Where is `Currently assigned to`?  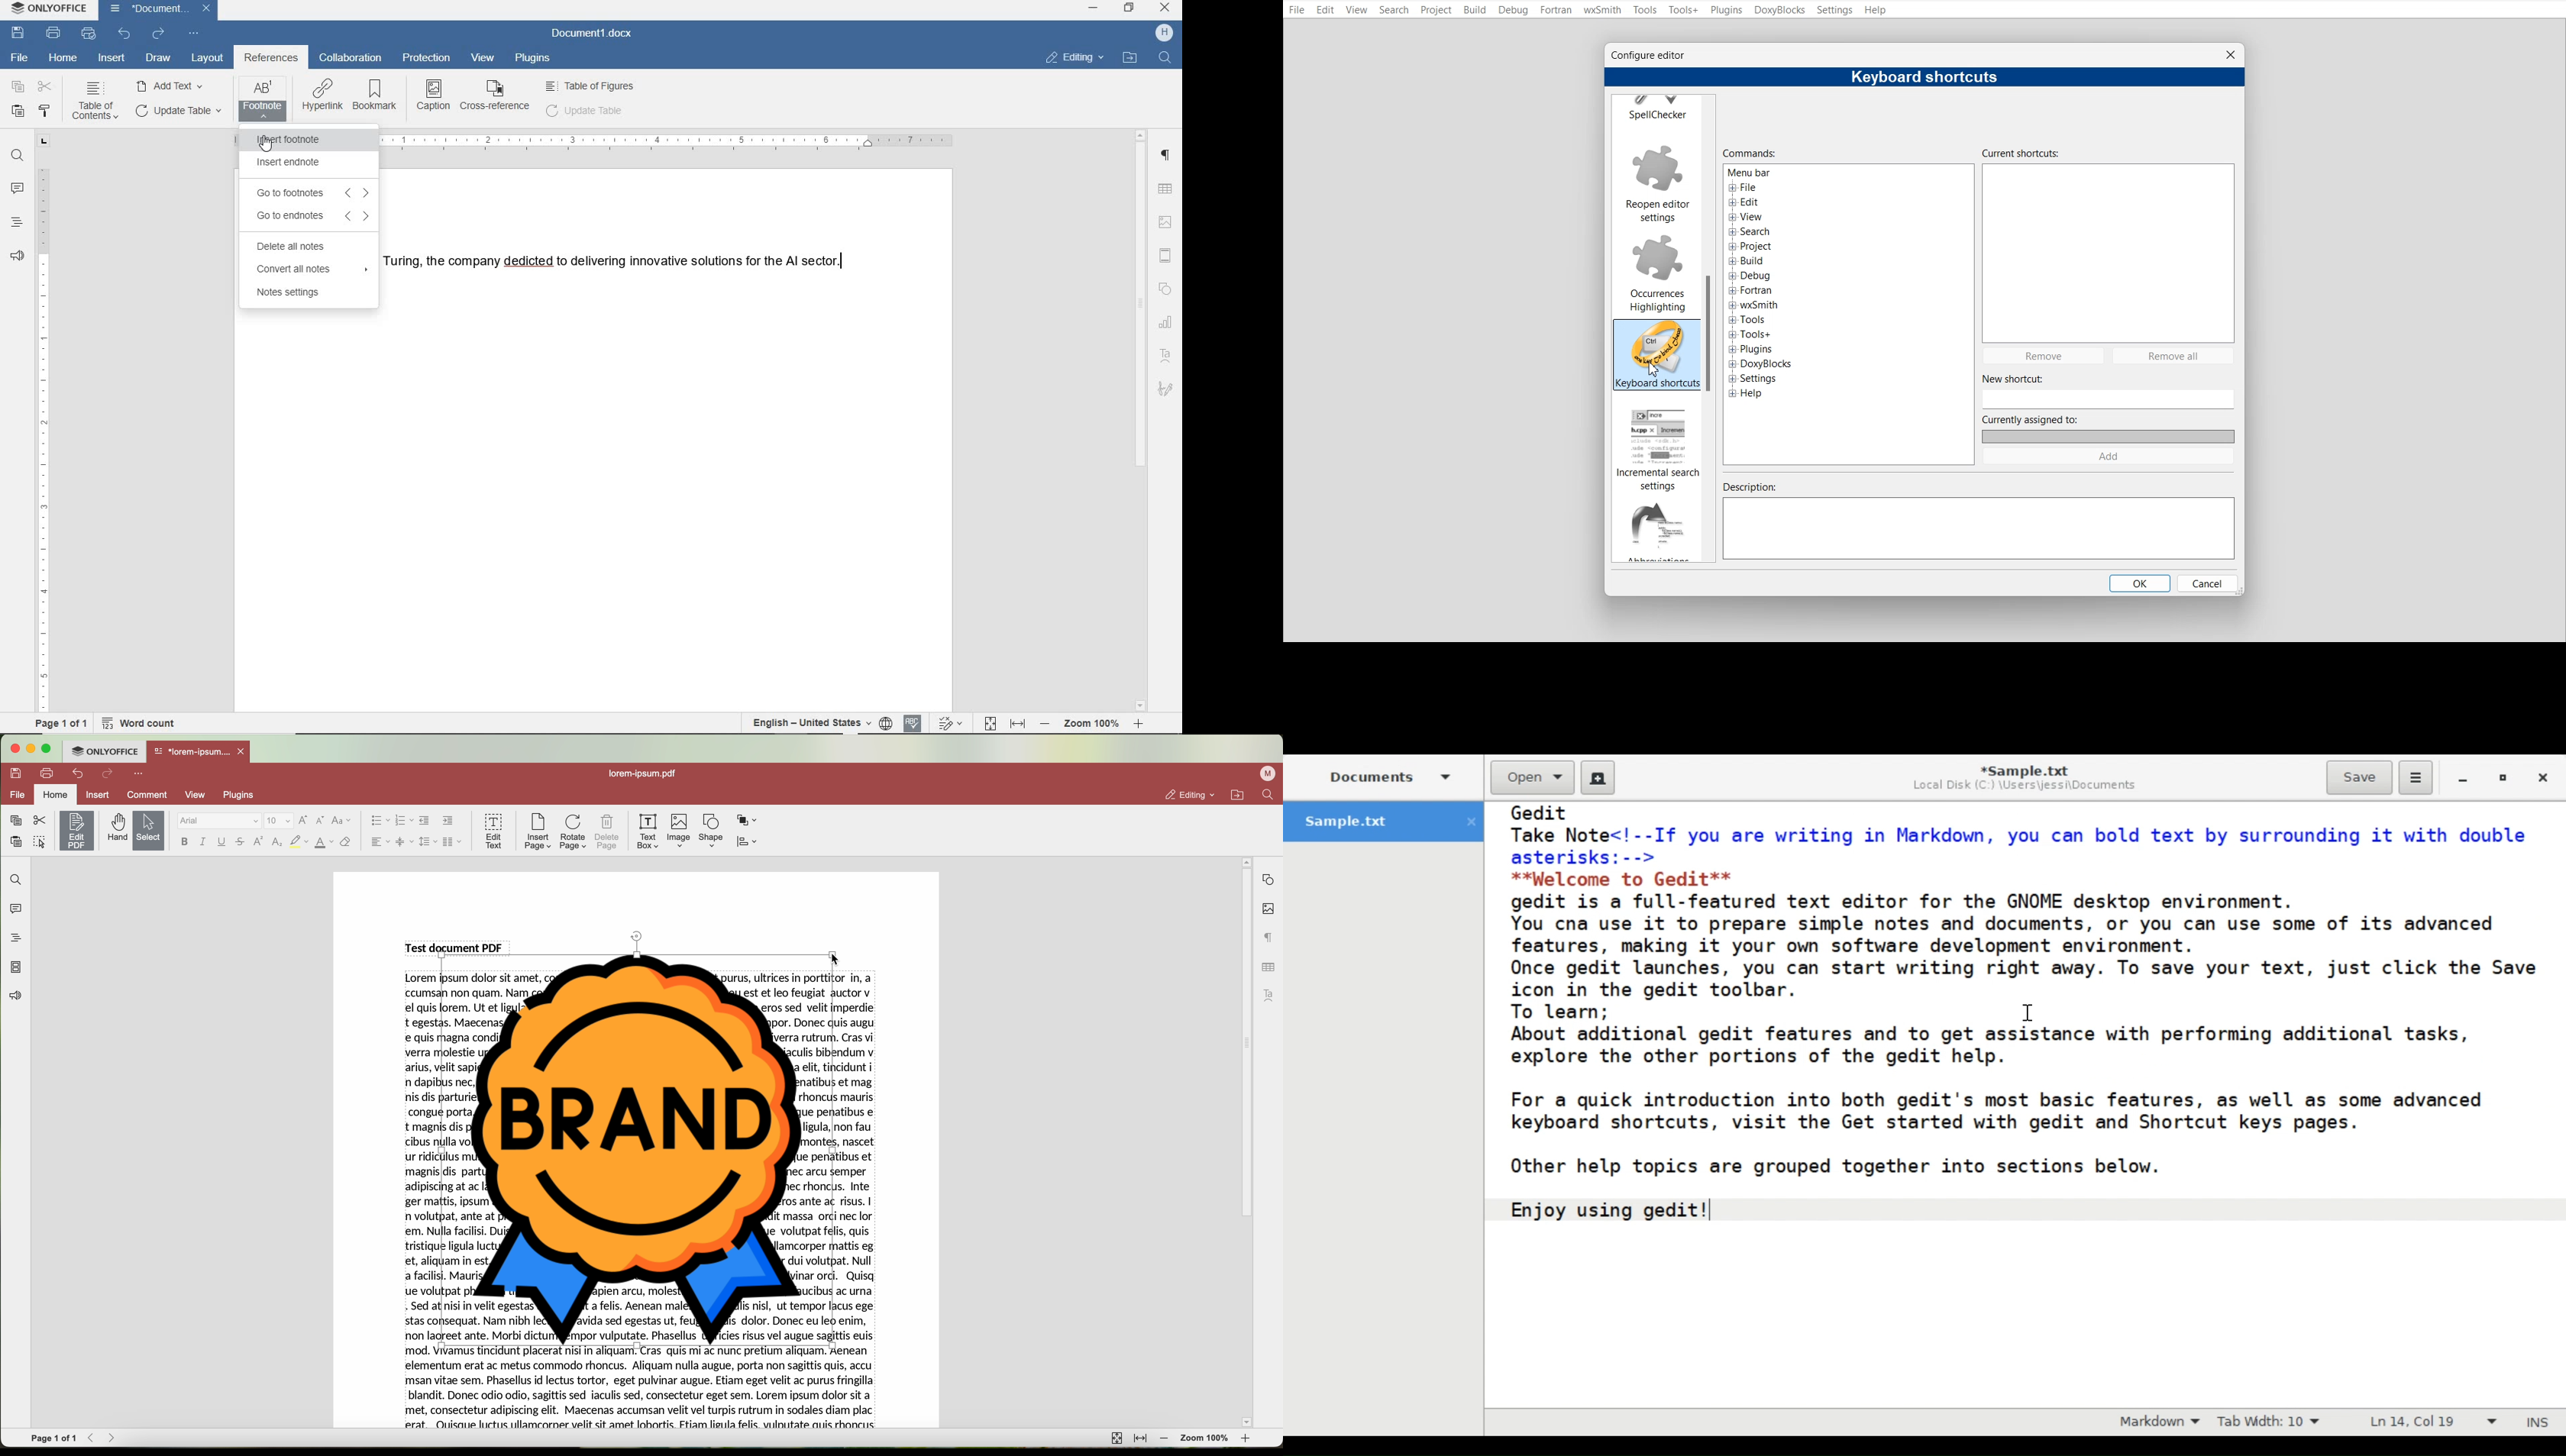 Currently assigned to is located at coordinates (2108, 429).